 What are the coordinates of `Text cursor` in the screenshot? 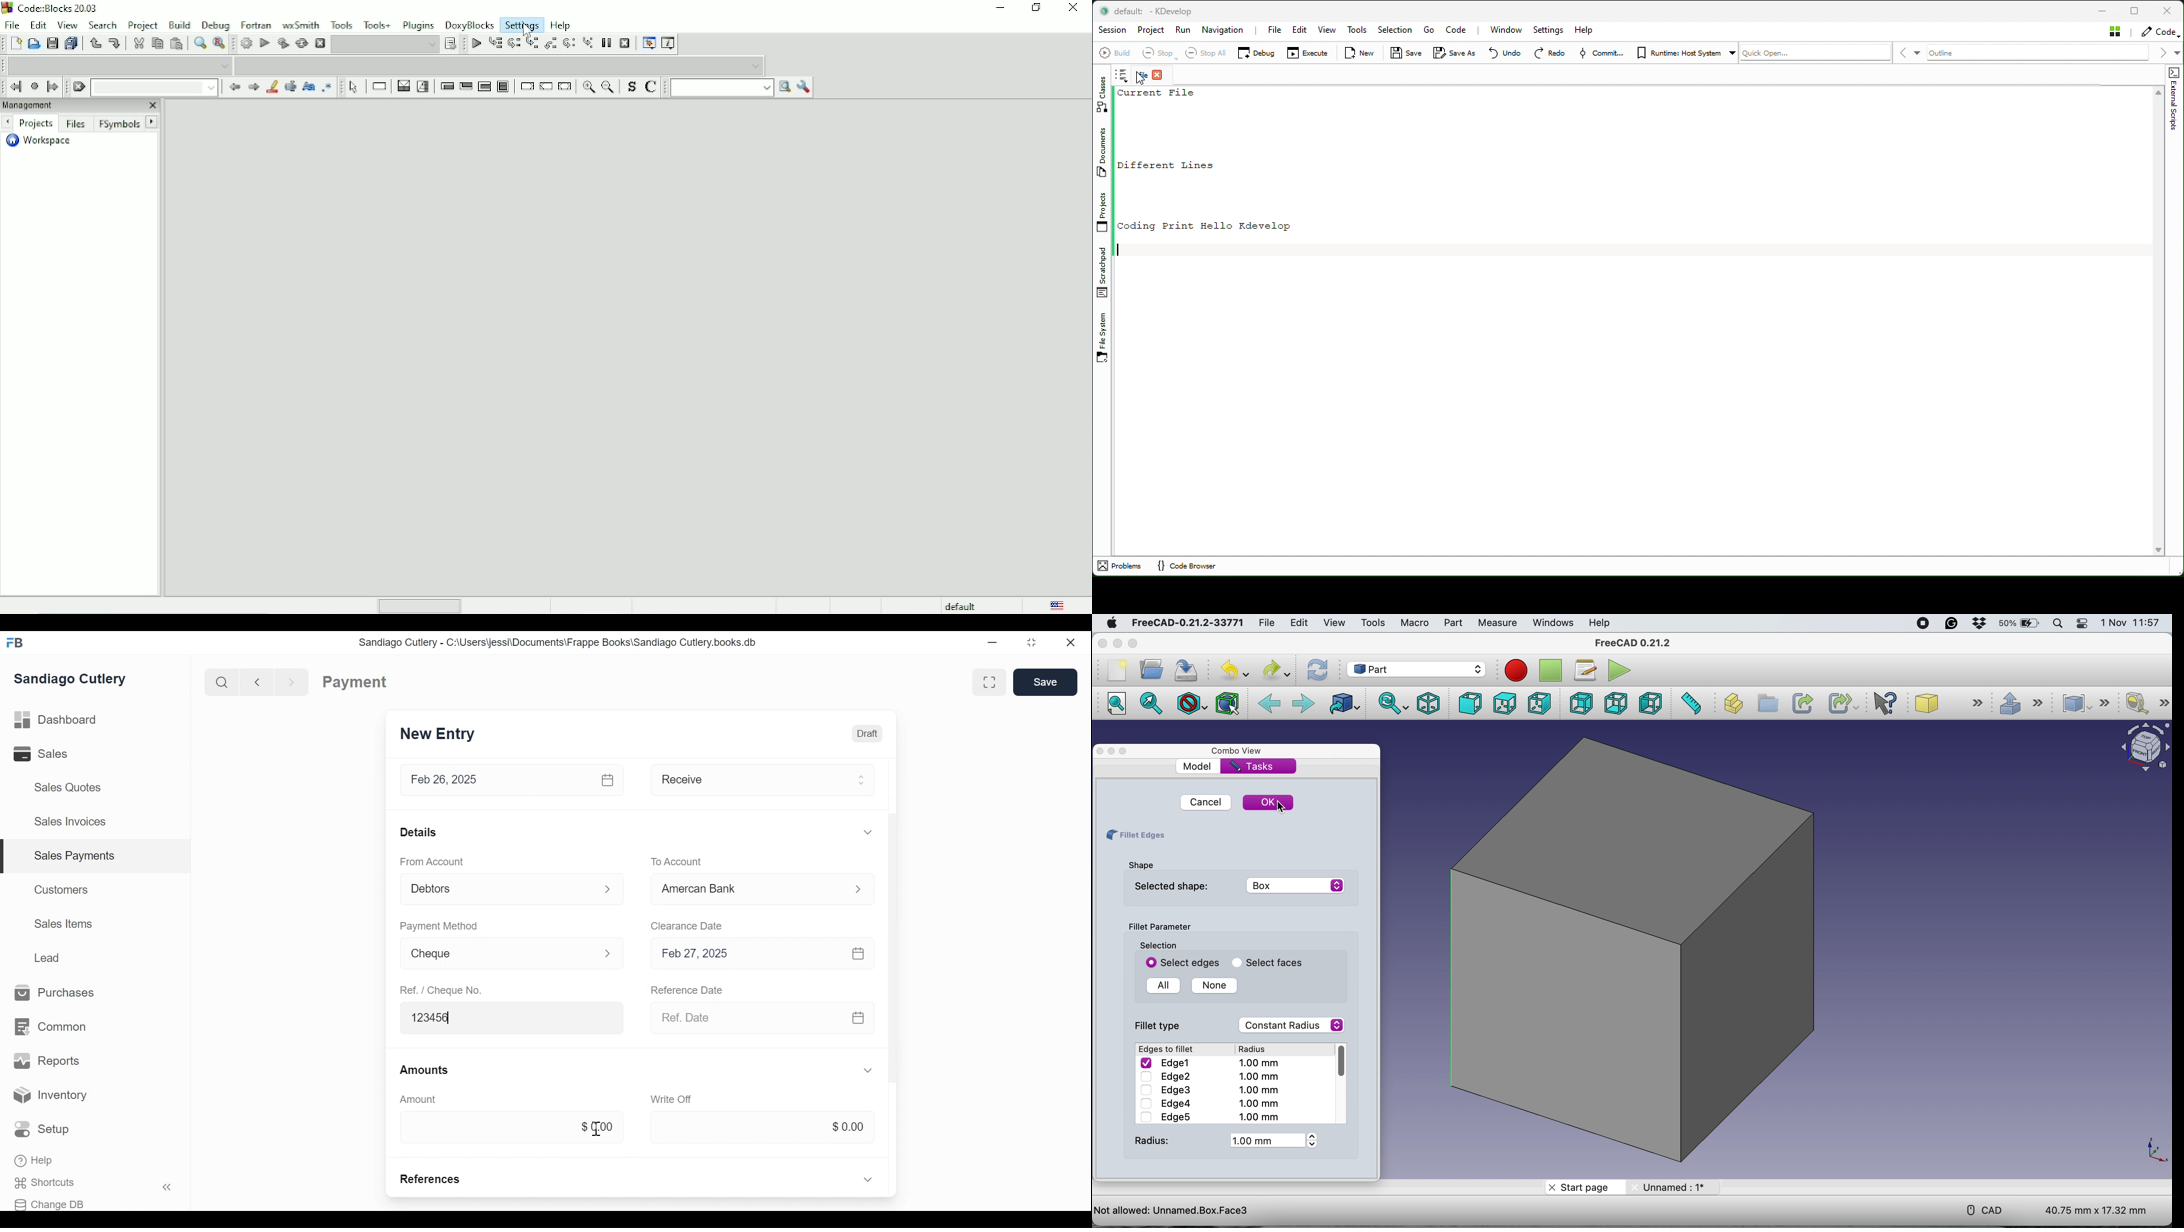 It's located at (596, 1129).